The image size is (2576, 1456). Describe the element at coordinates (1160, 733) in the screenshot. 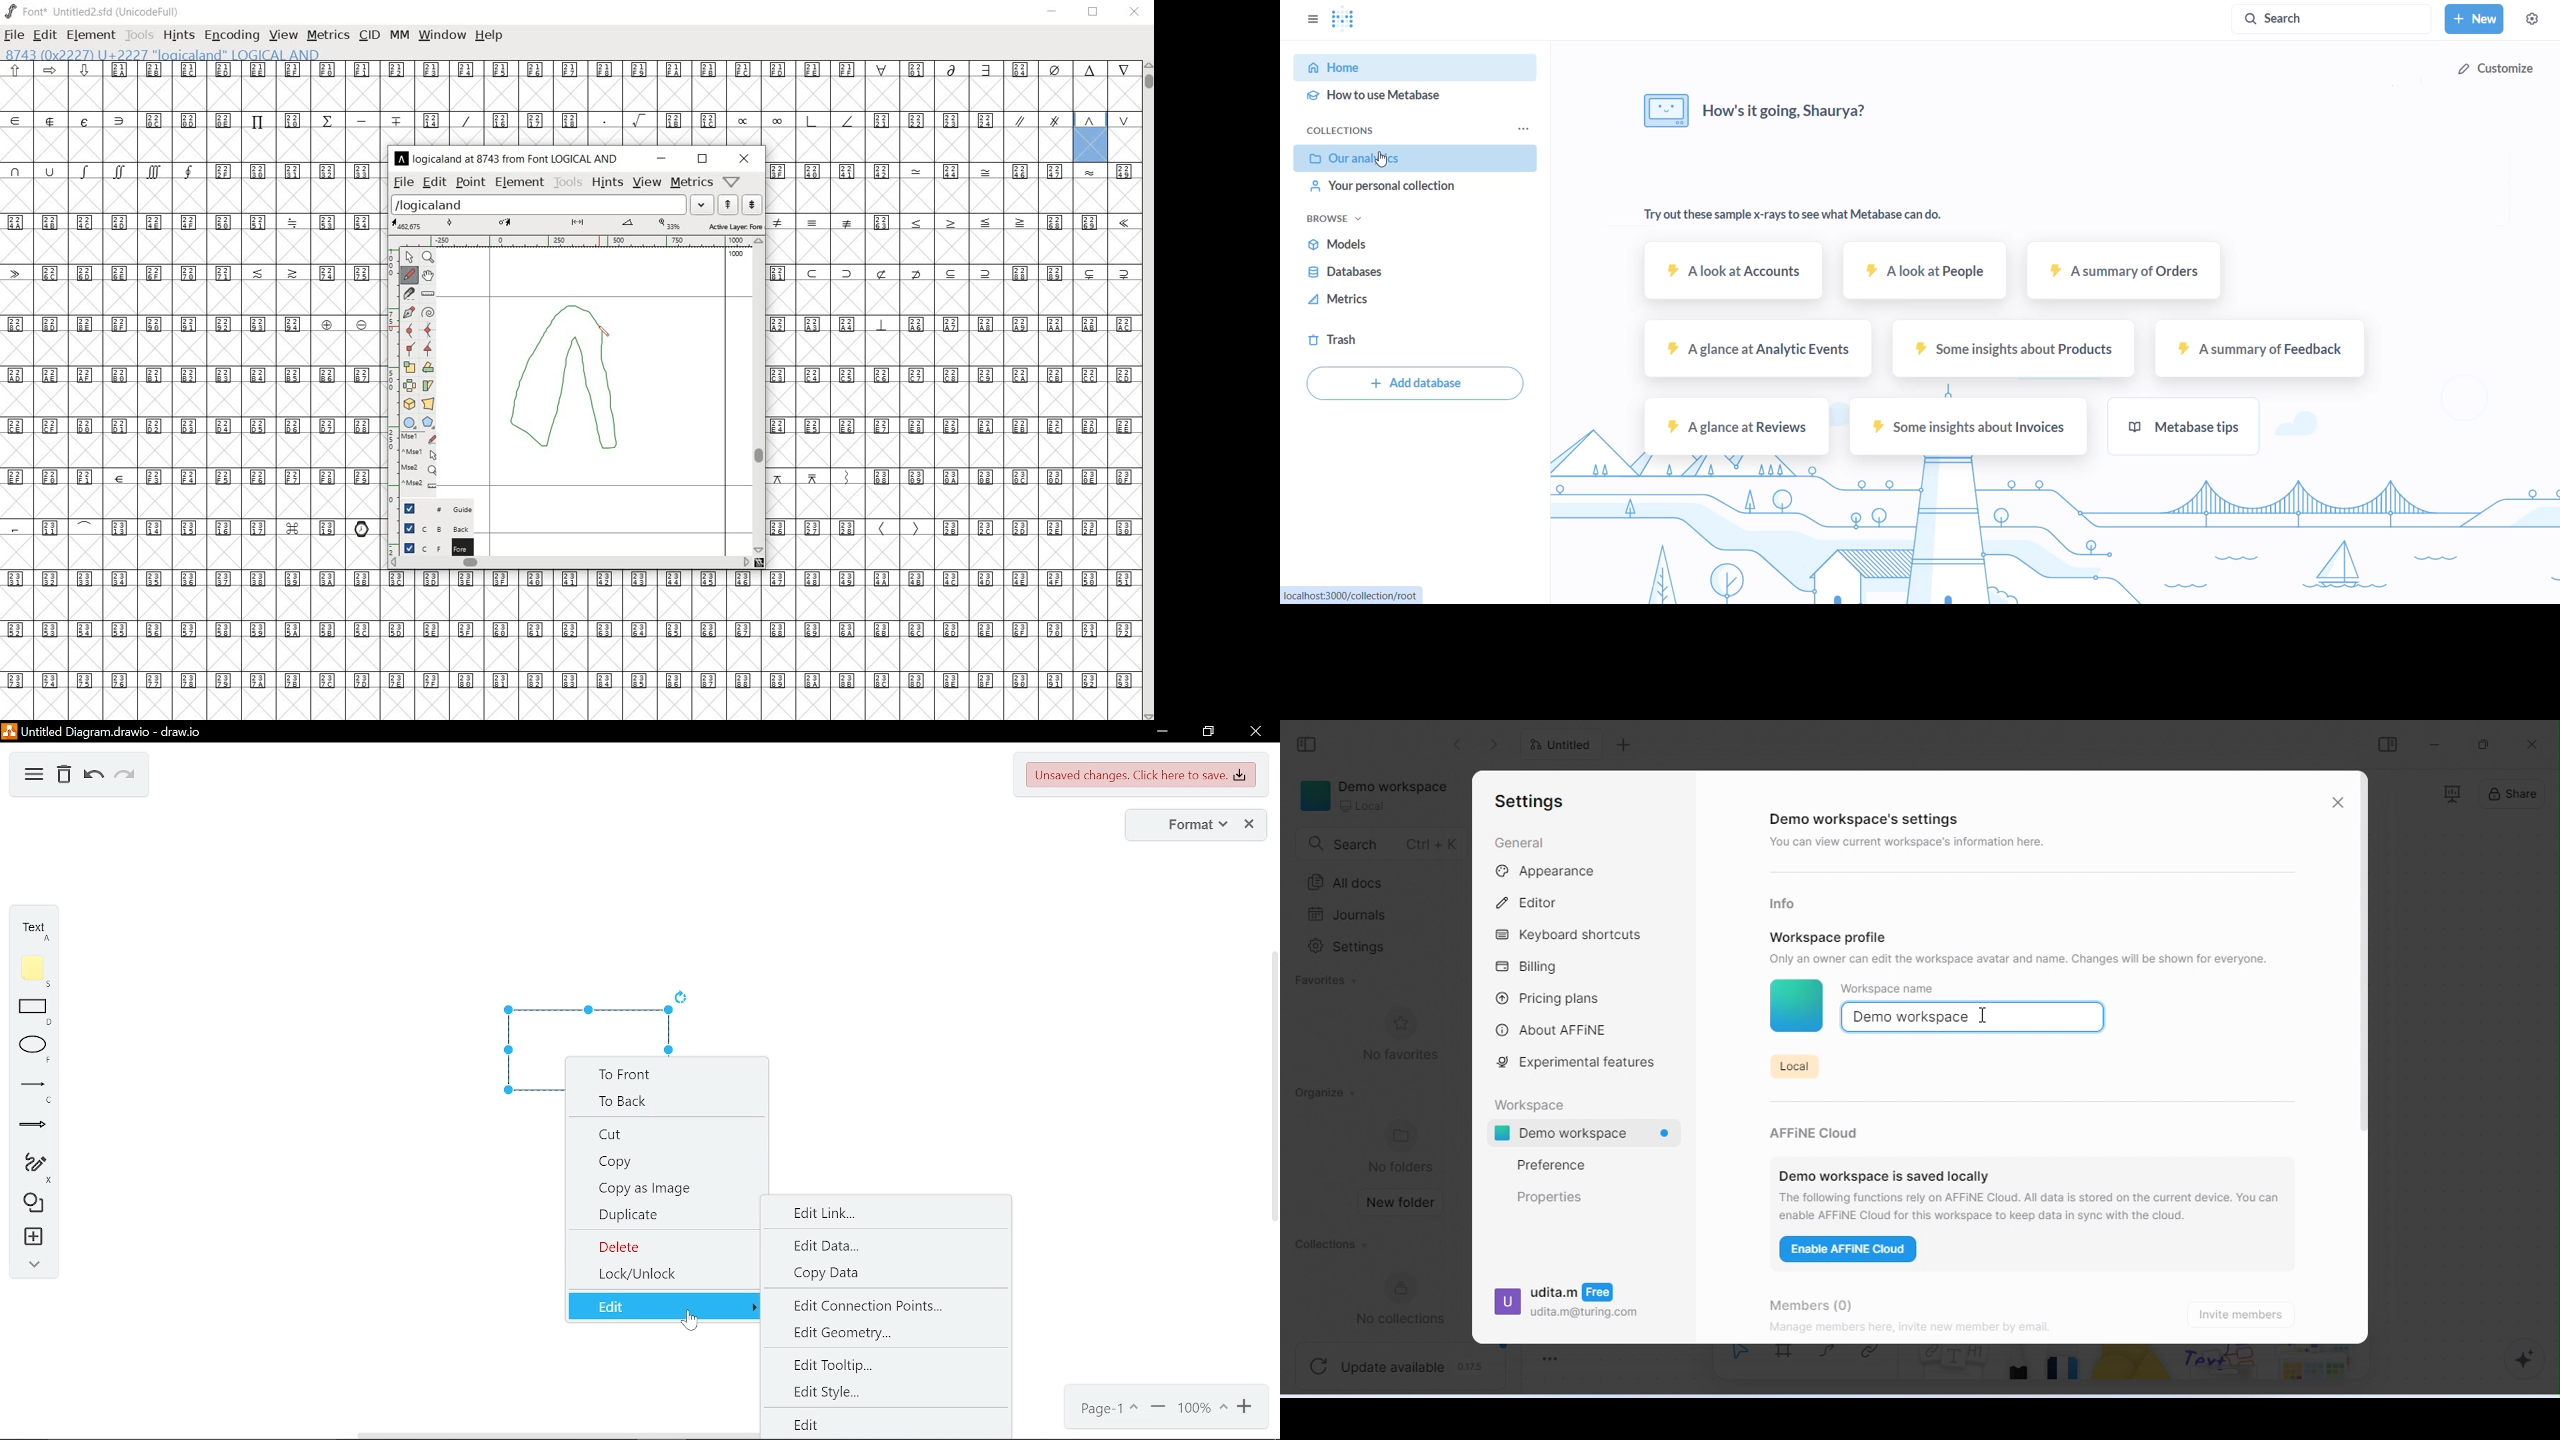

I see `minimize` at that location.